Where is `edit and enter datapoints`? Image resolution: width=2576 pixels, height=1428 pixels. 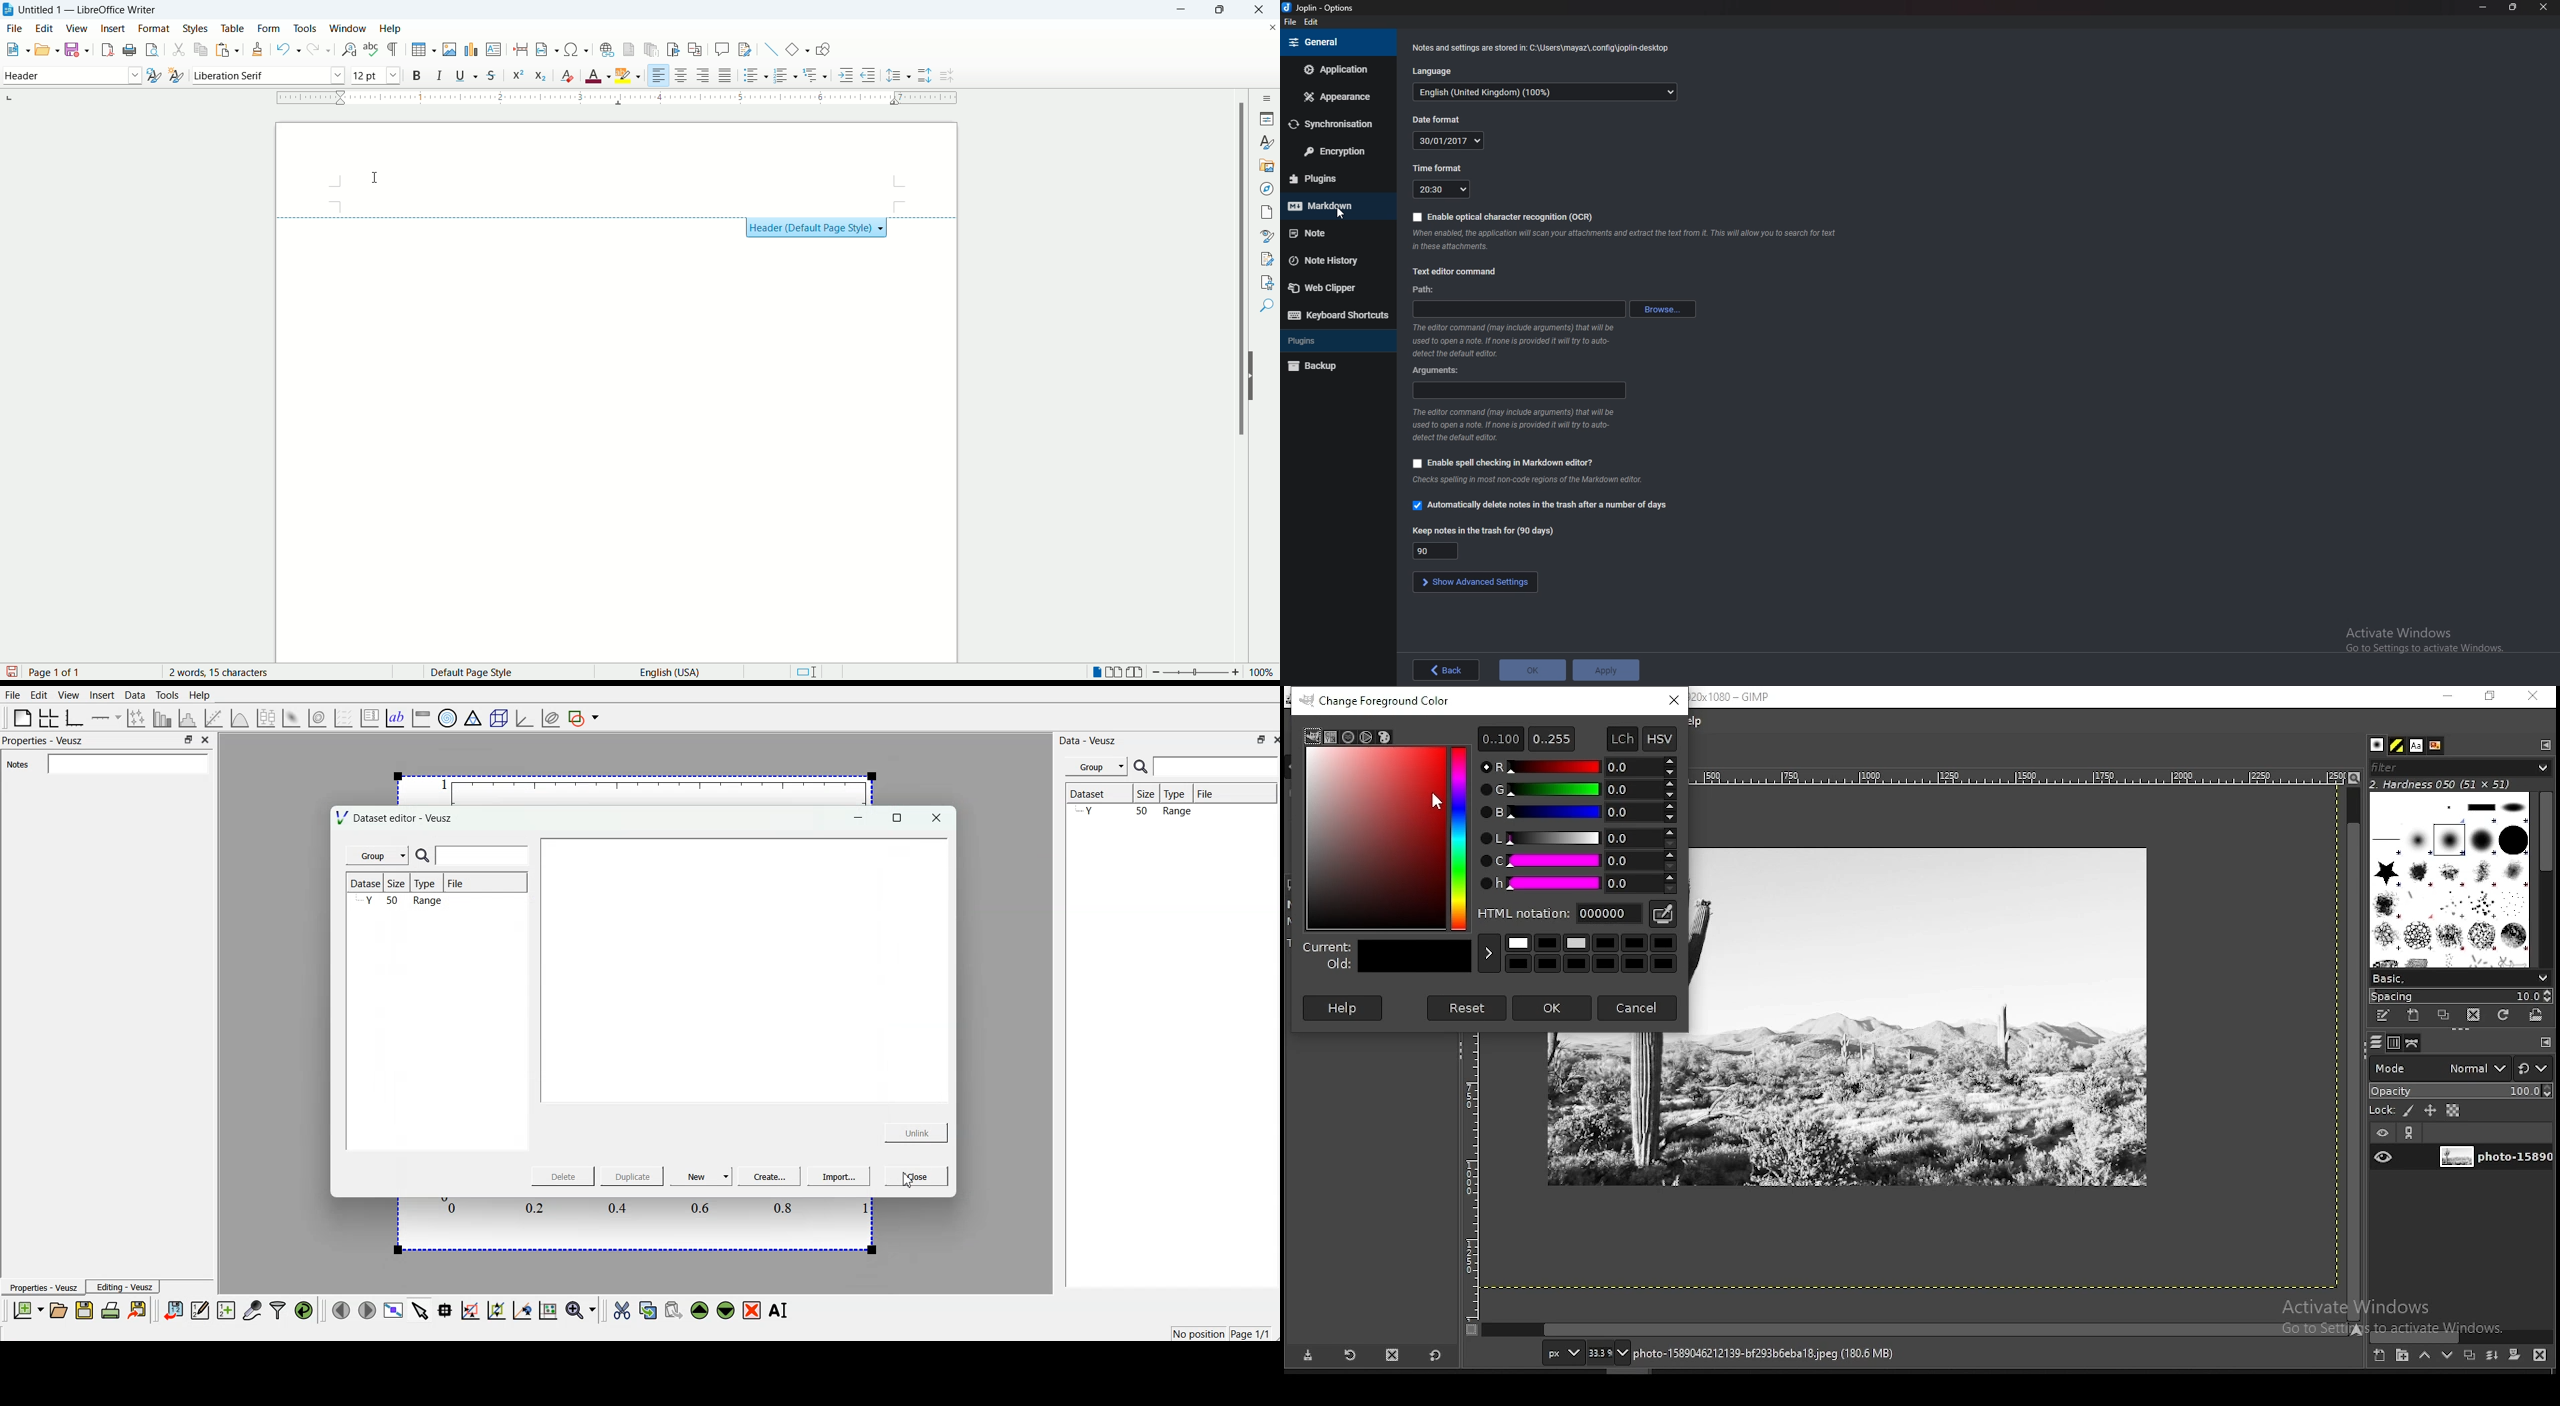
edit and enter datapoints is located at coordinates (201, 1311).